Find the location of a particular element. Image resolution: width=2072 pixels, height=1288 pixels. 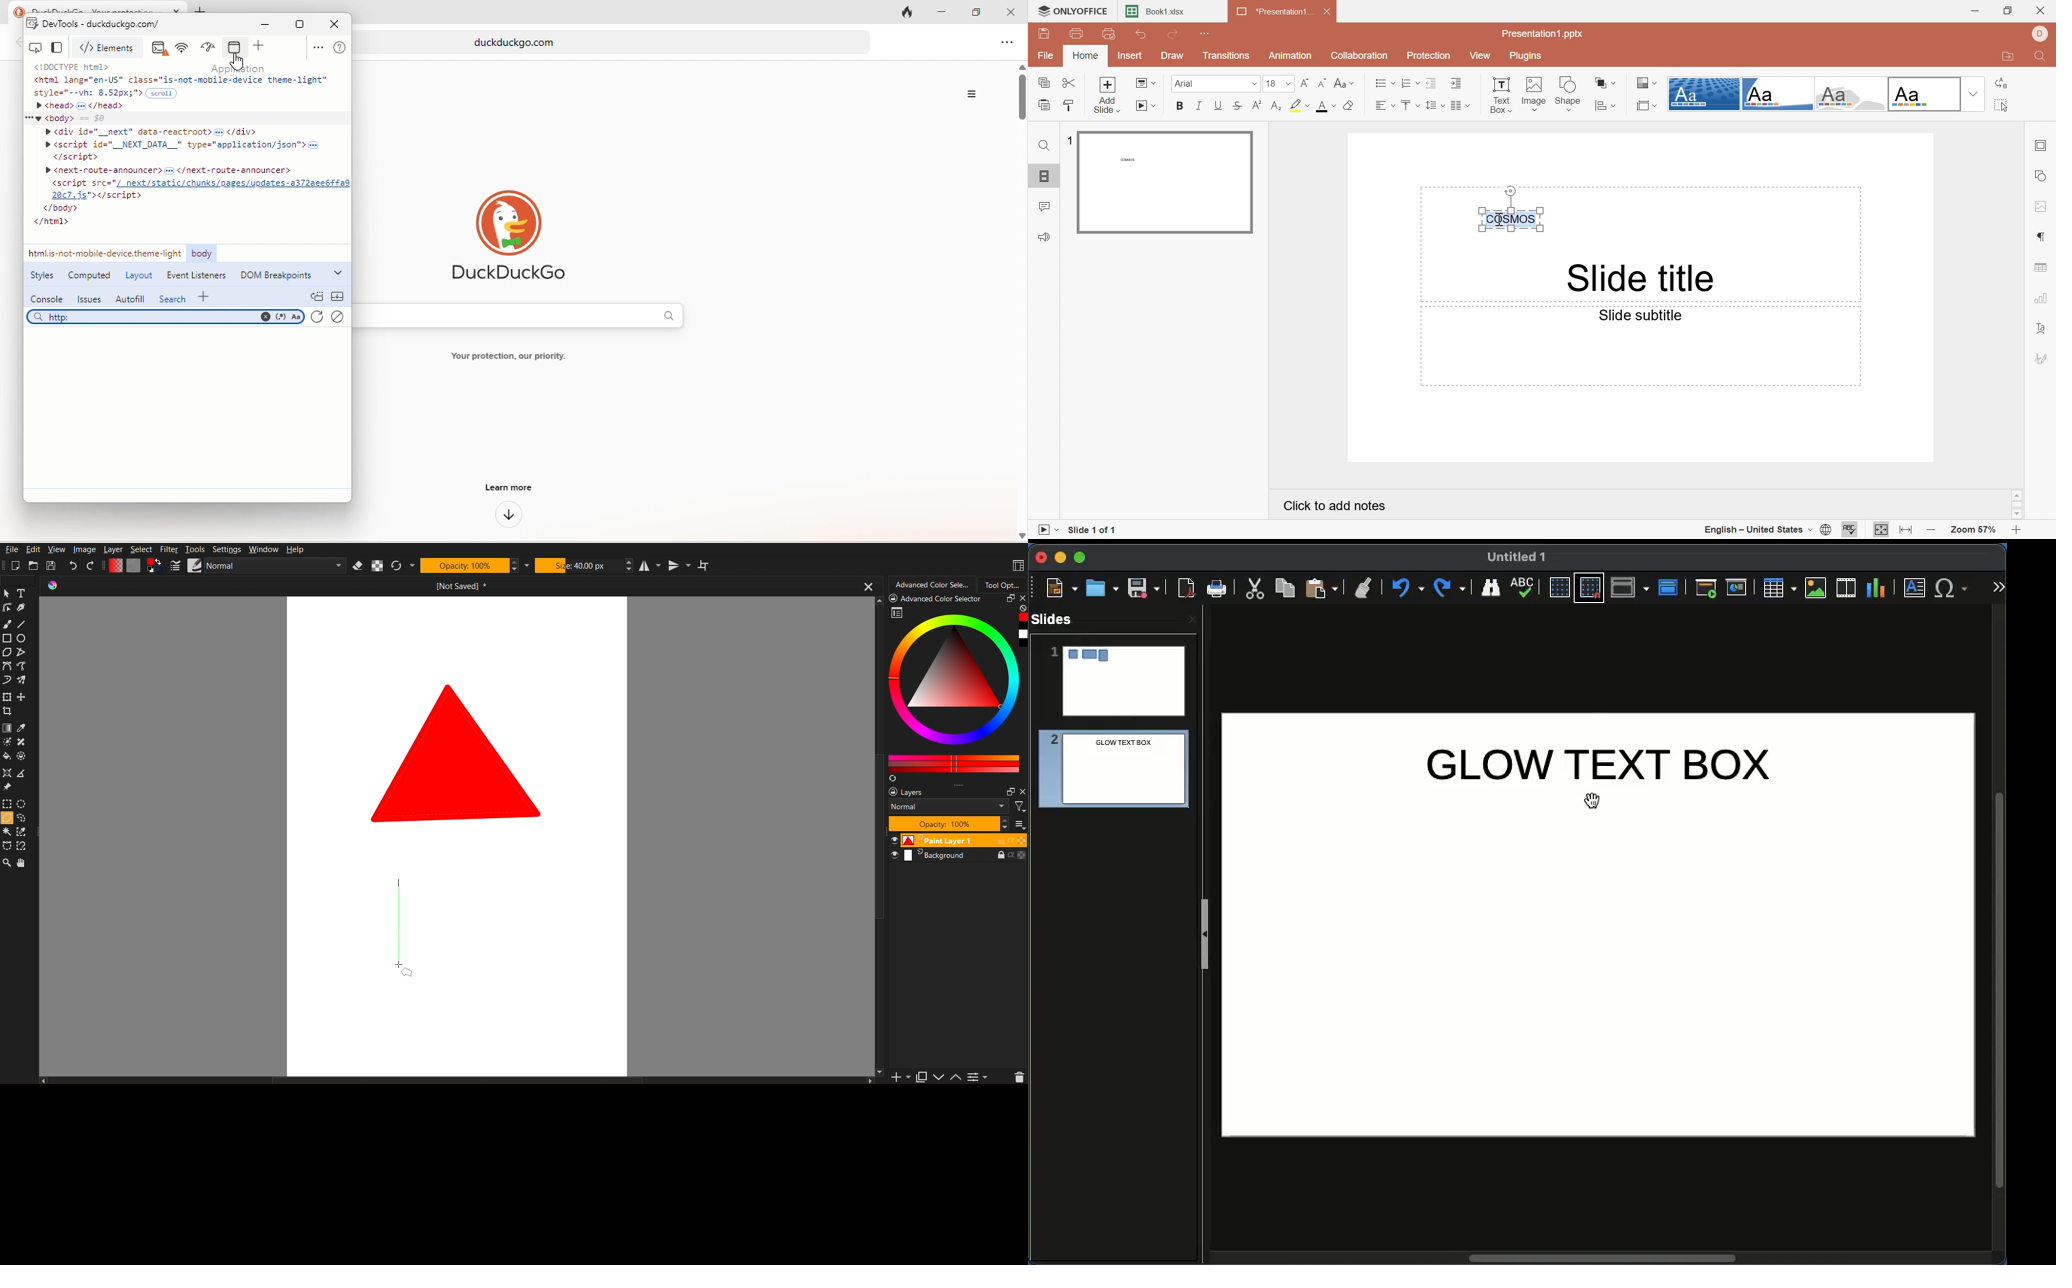

Copy style is located at coordinates (1065, 106).